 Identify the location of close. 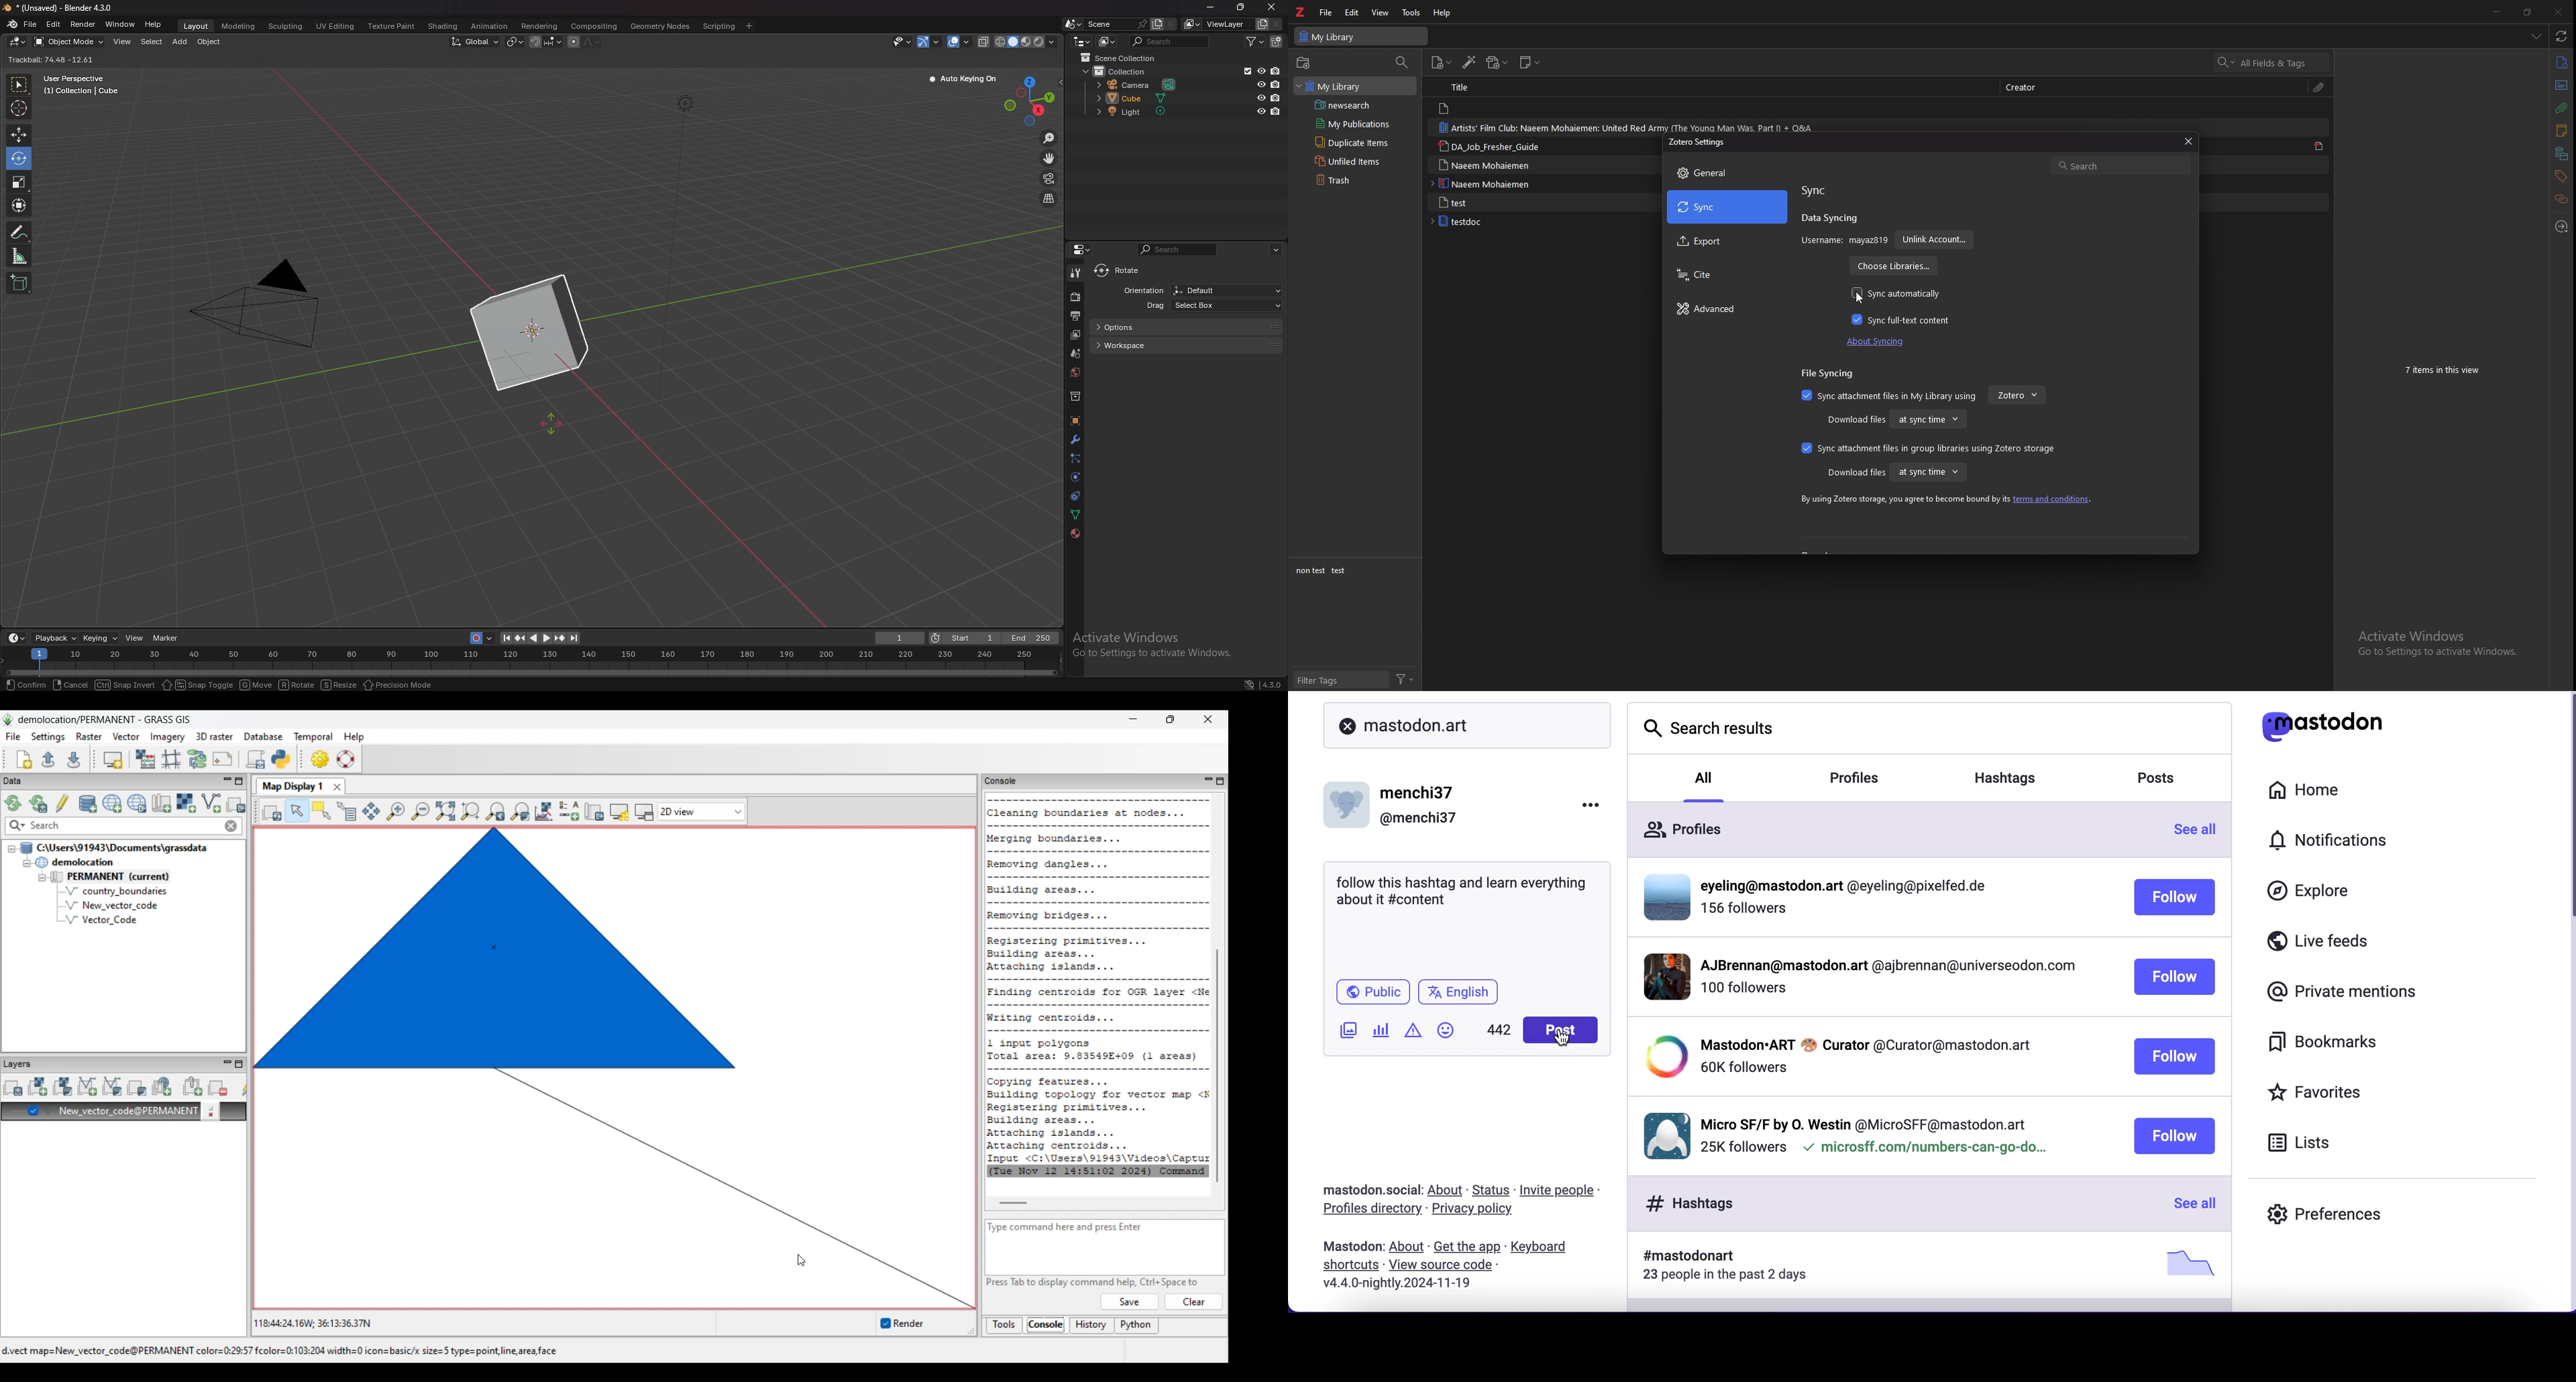
(1271, 7).